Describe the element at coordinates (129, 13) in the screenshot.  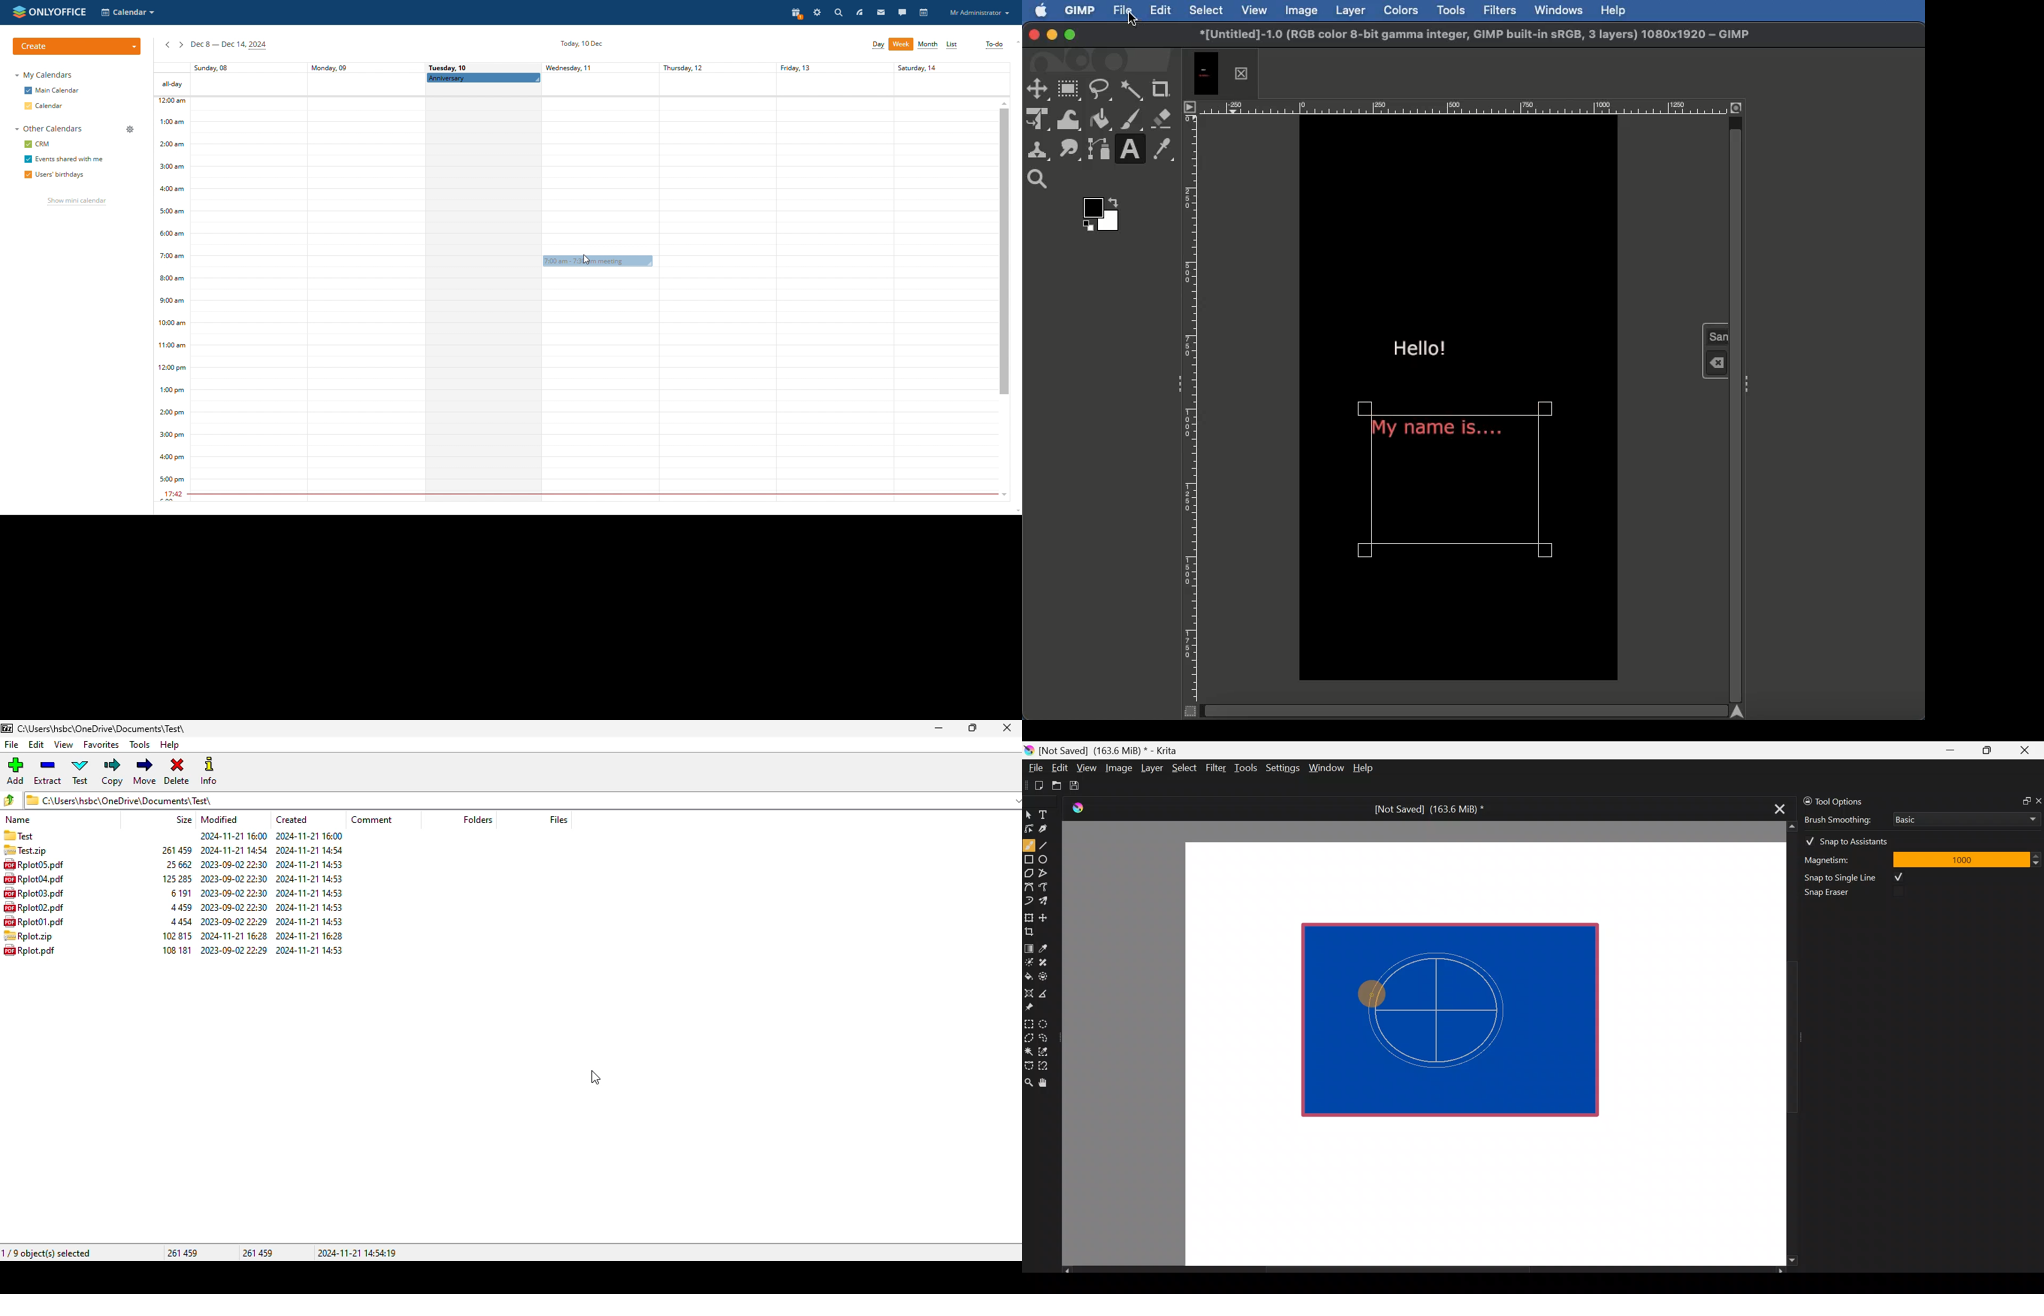
I see `select application` at that location.